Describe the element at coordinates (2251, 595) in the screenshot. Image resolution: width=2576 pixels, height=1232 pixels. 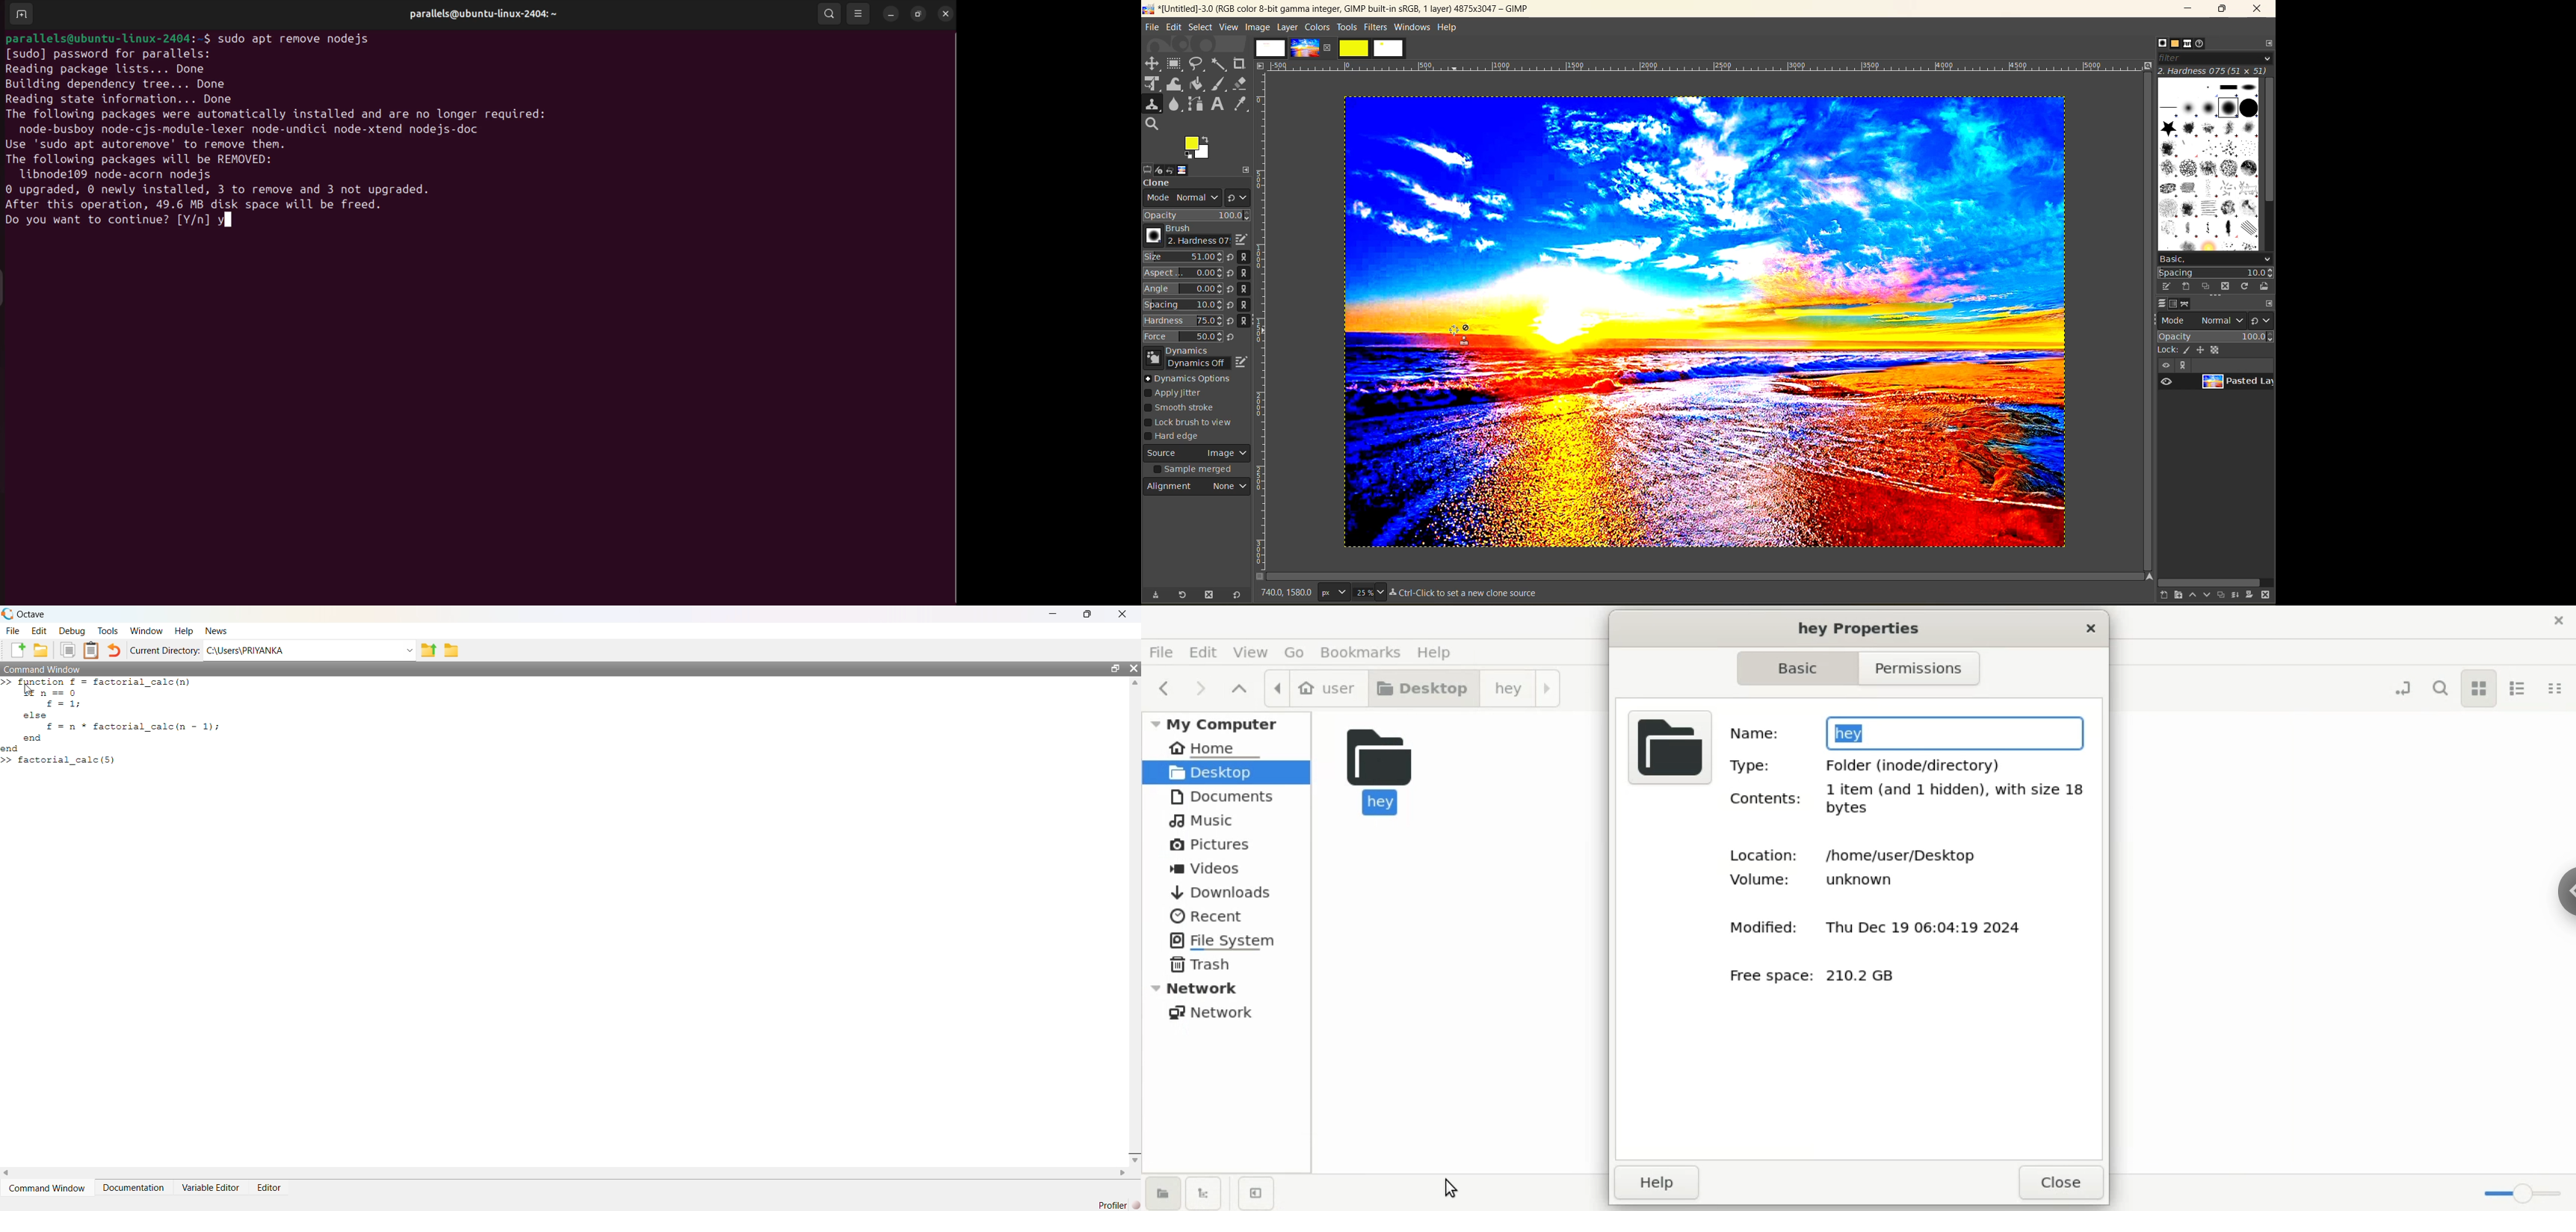
I see `add a mask` at that location.